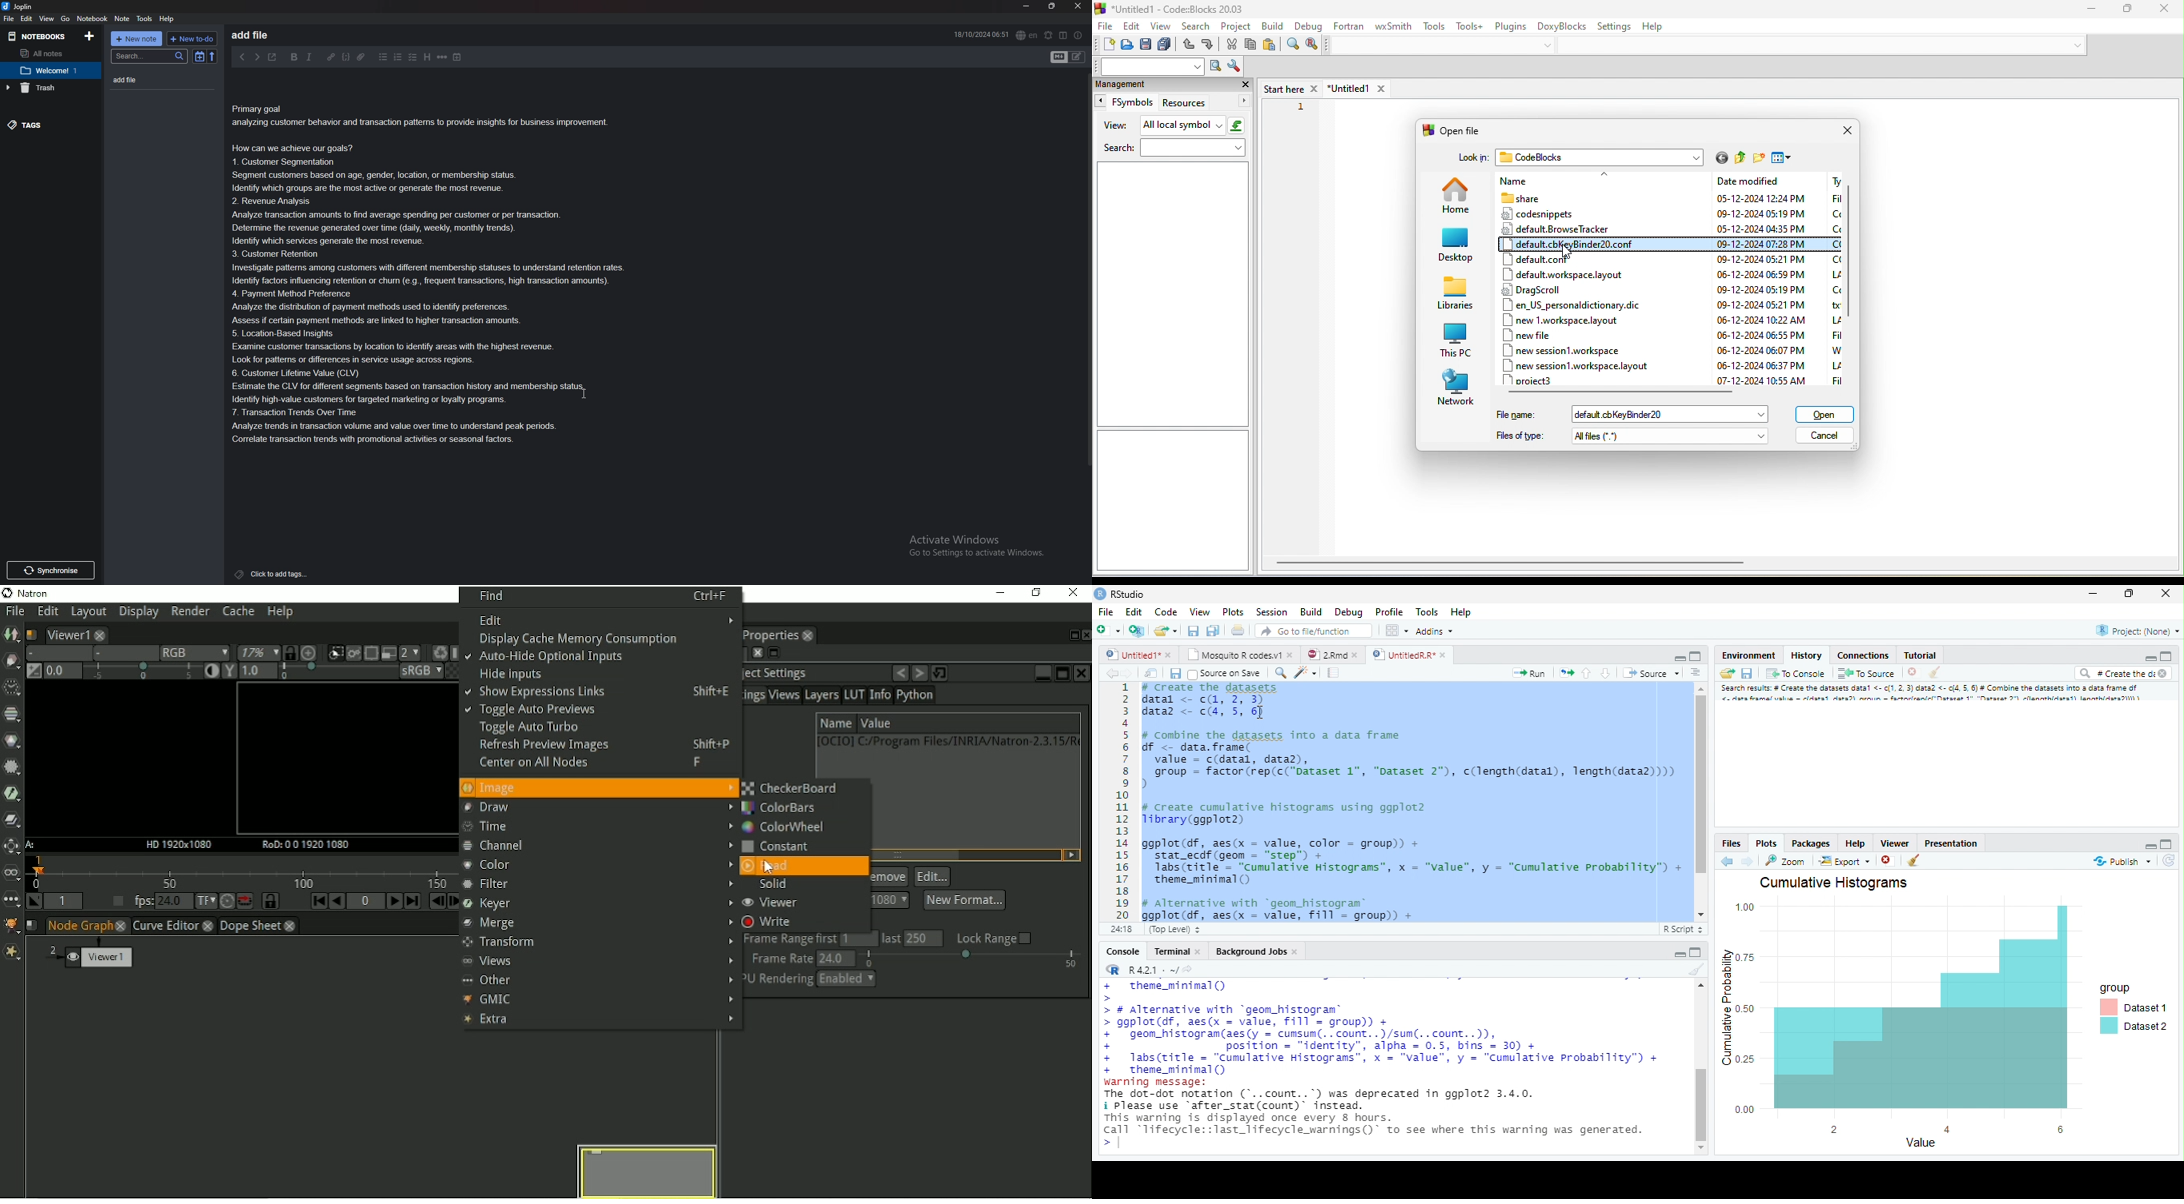 Image resolution: width=2184 pixels, height=1204 pixels. What do you see at coordinates (1765, 843) in the screenshot?
I see `Plots` at bounding box center [1765, 843].